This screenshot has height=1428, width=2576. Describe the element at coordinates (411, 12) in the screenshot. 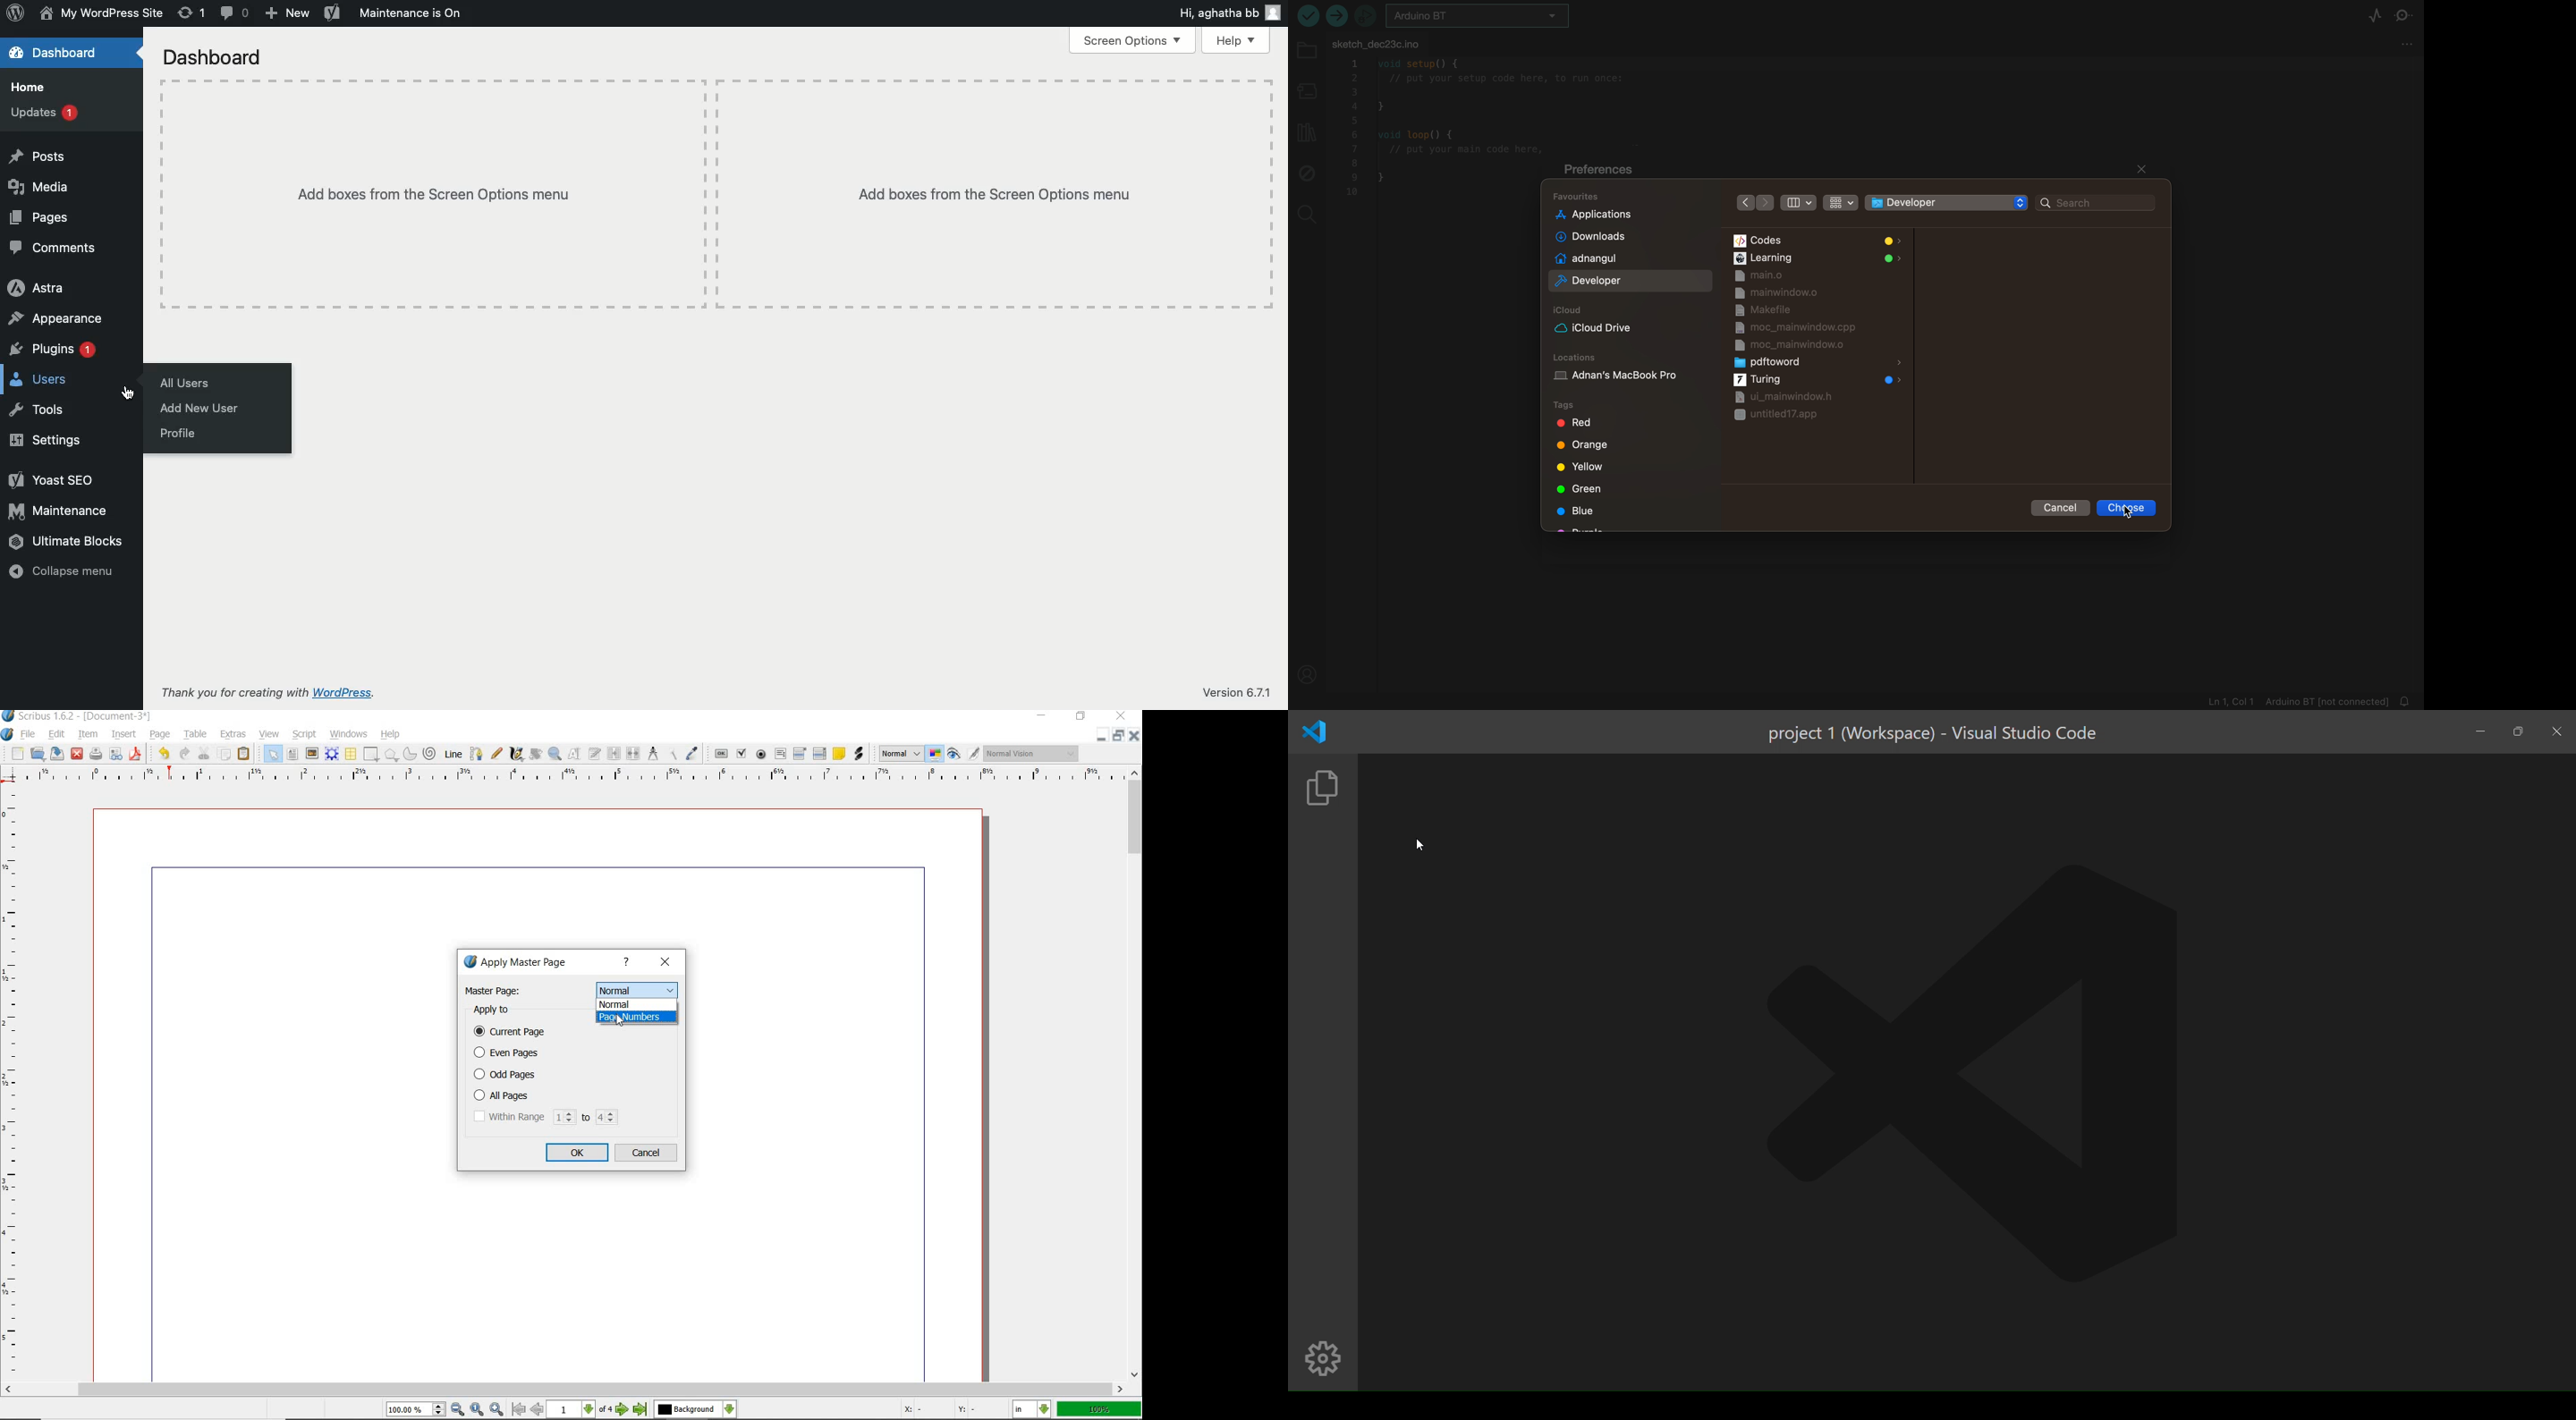

I see `Maintenance is on` at that location.